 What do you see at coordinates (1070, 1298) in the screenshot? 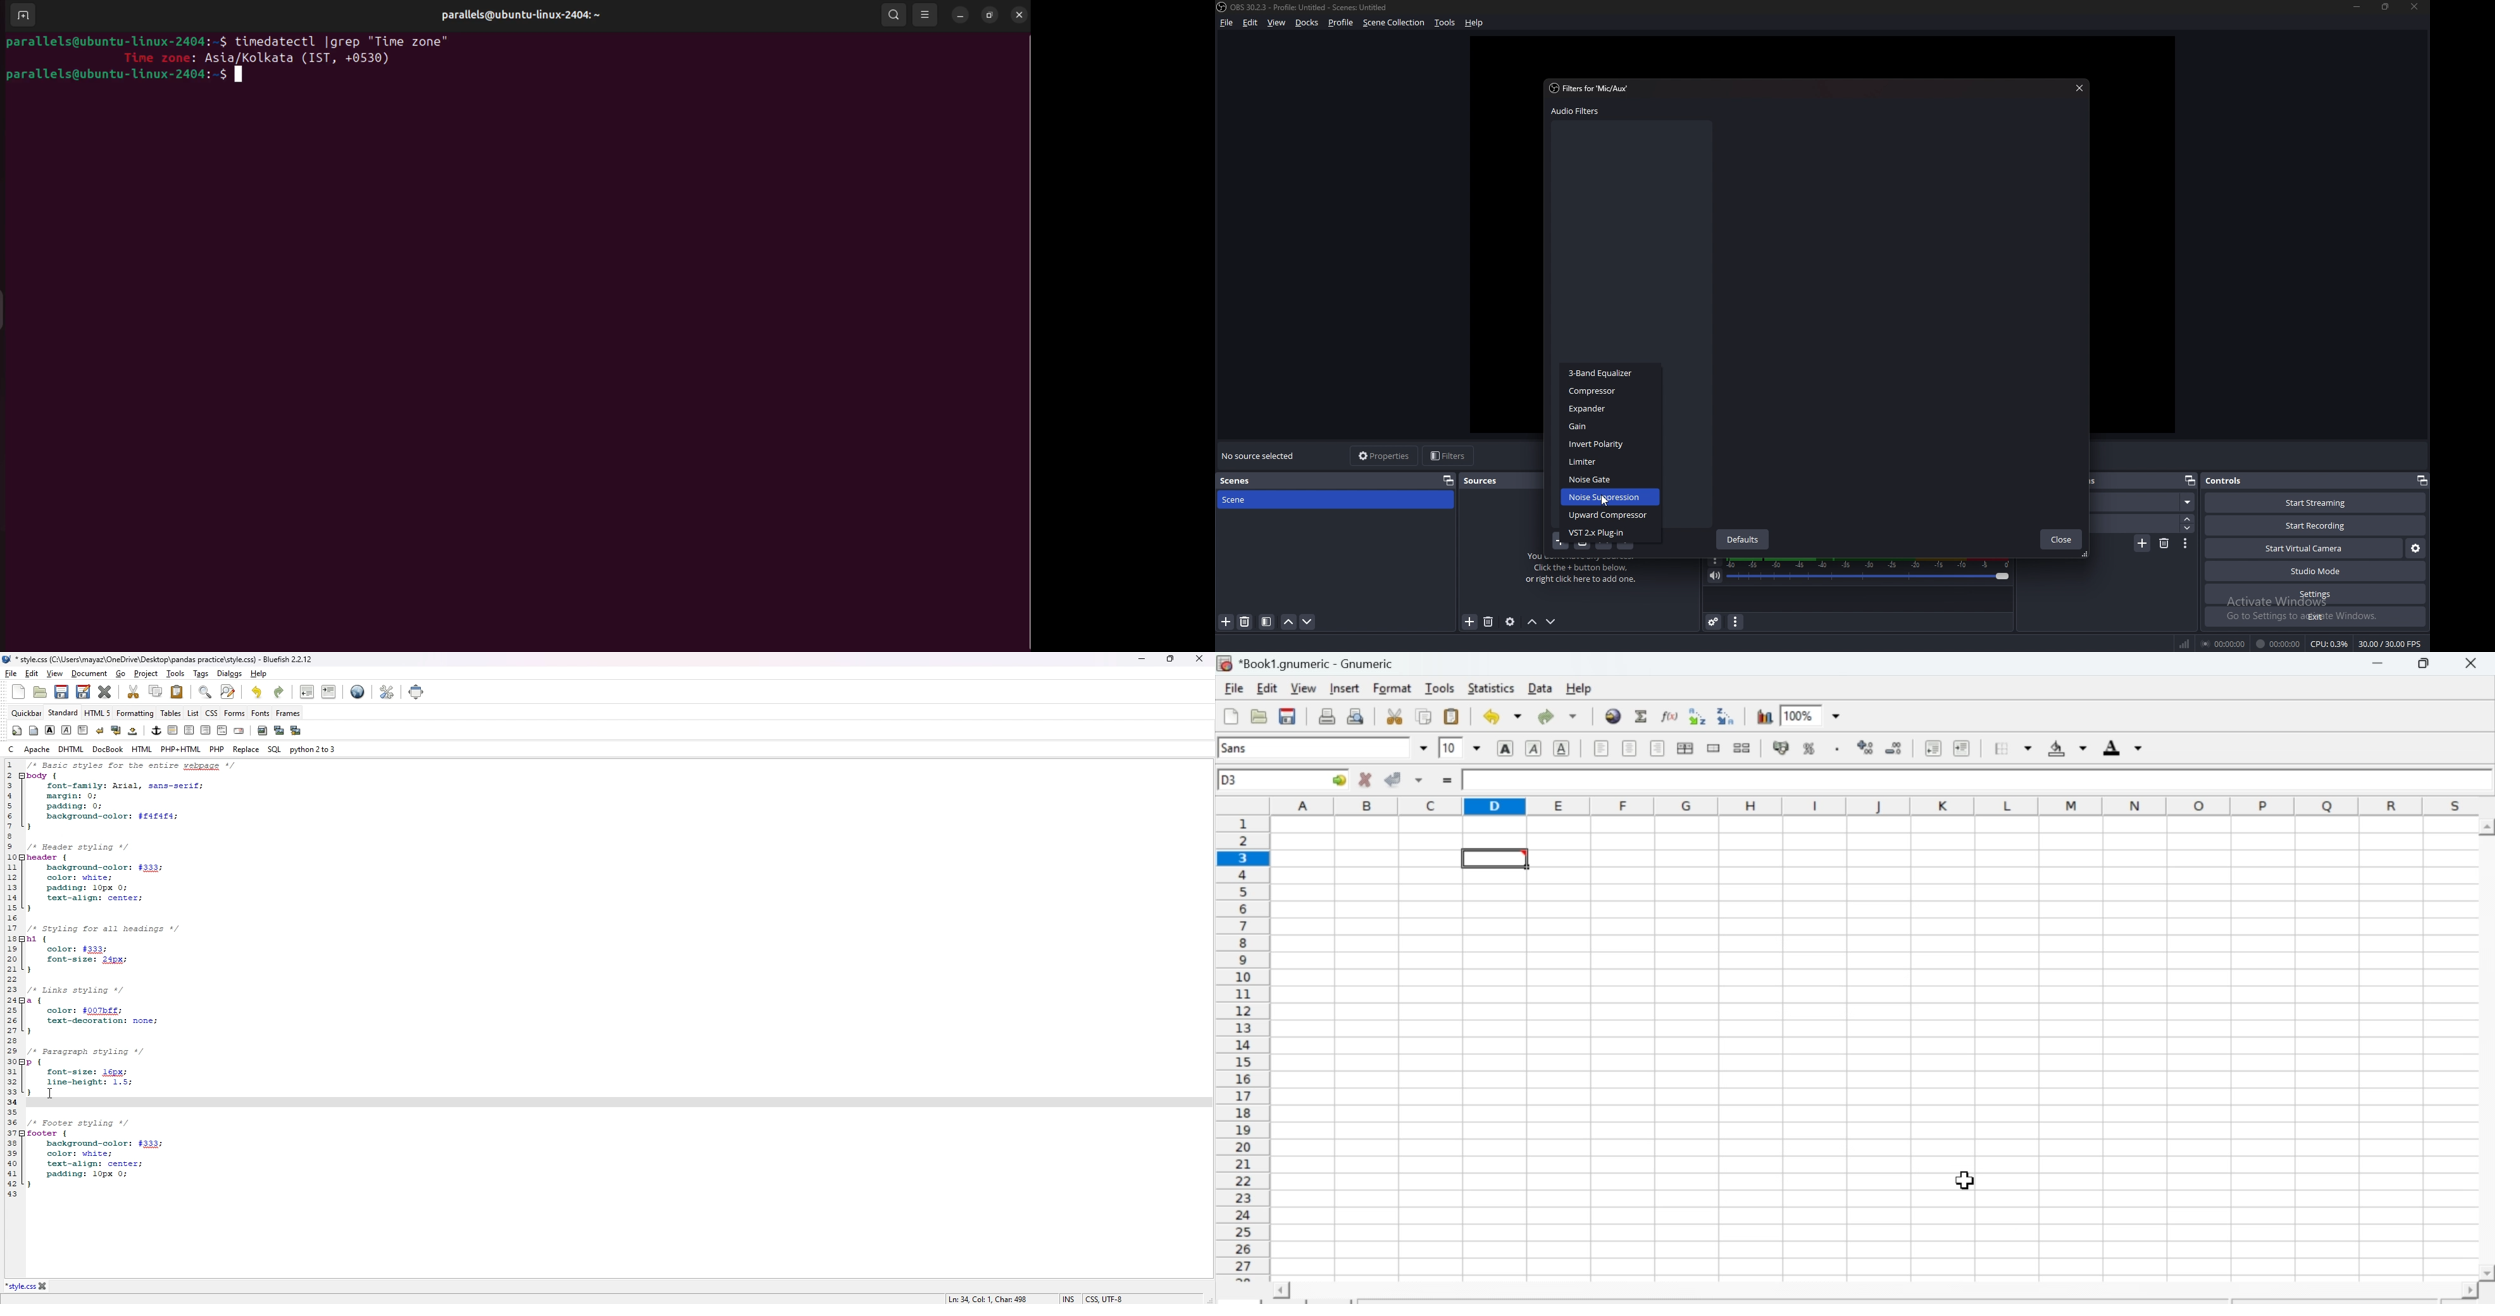
I see `INS` at bounding box center [1070, 1298].